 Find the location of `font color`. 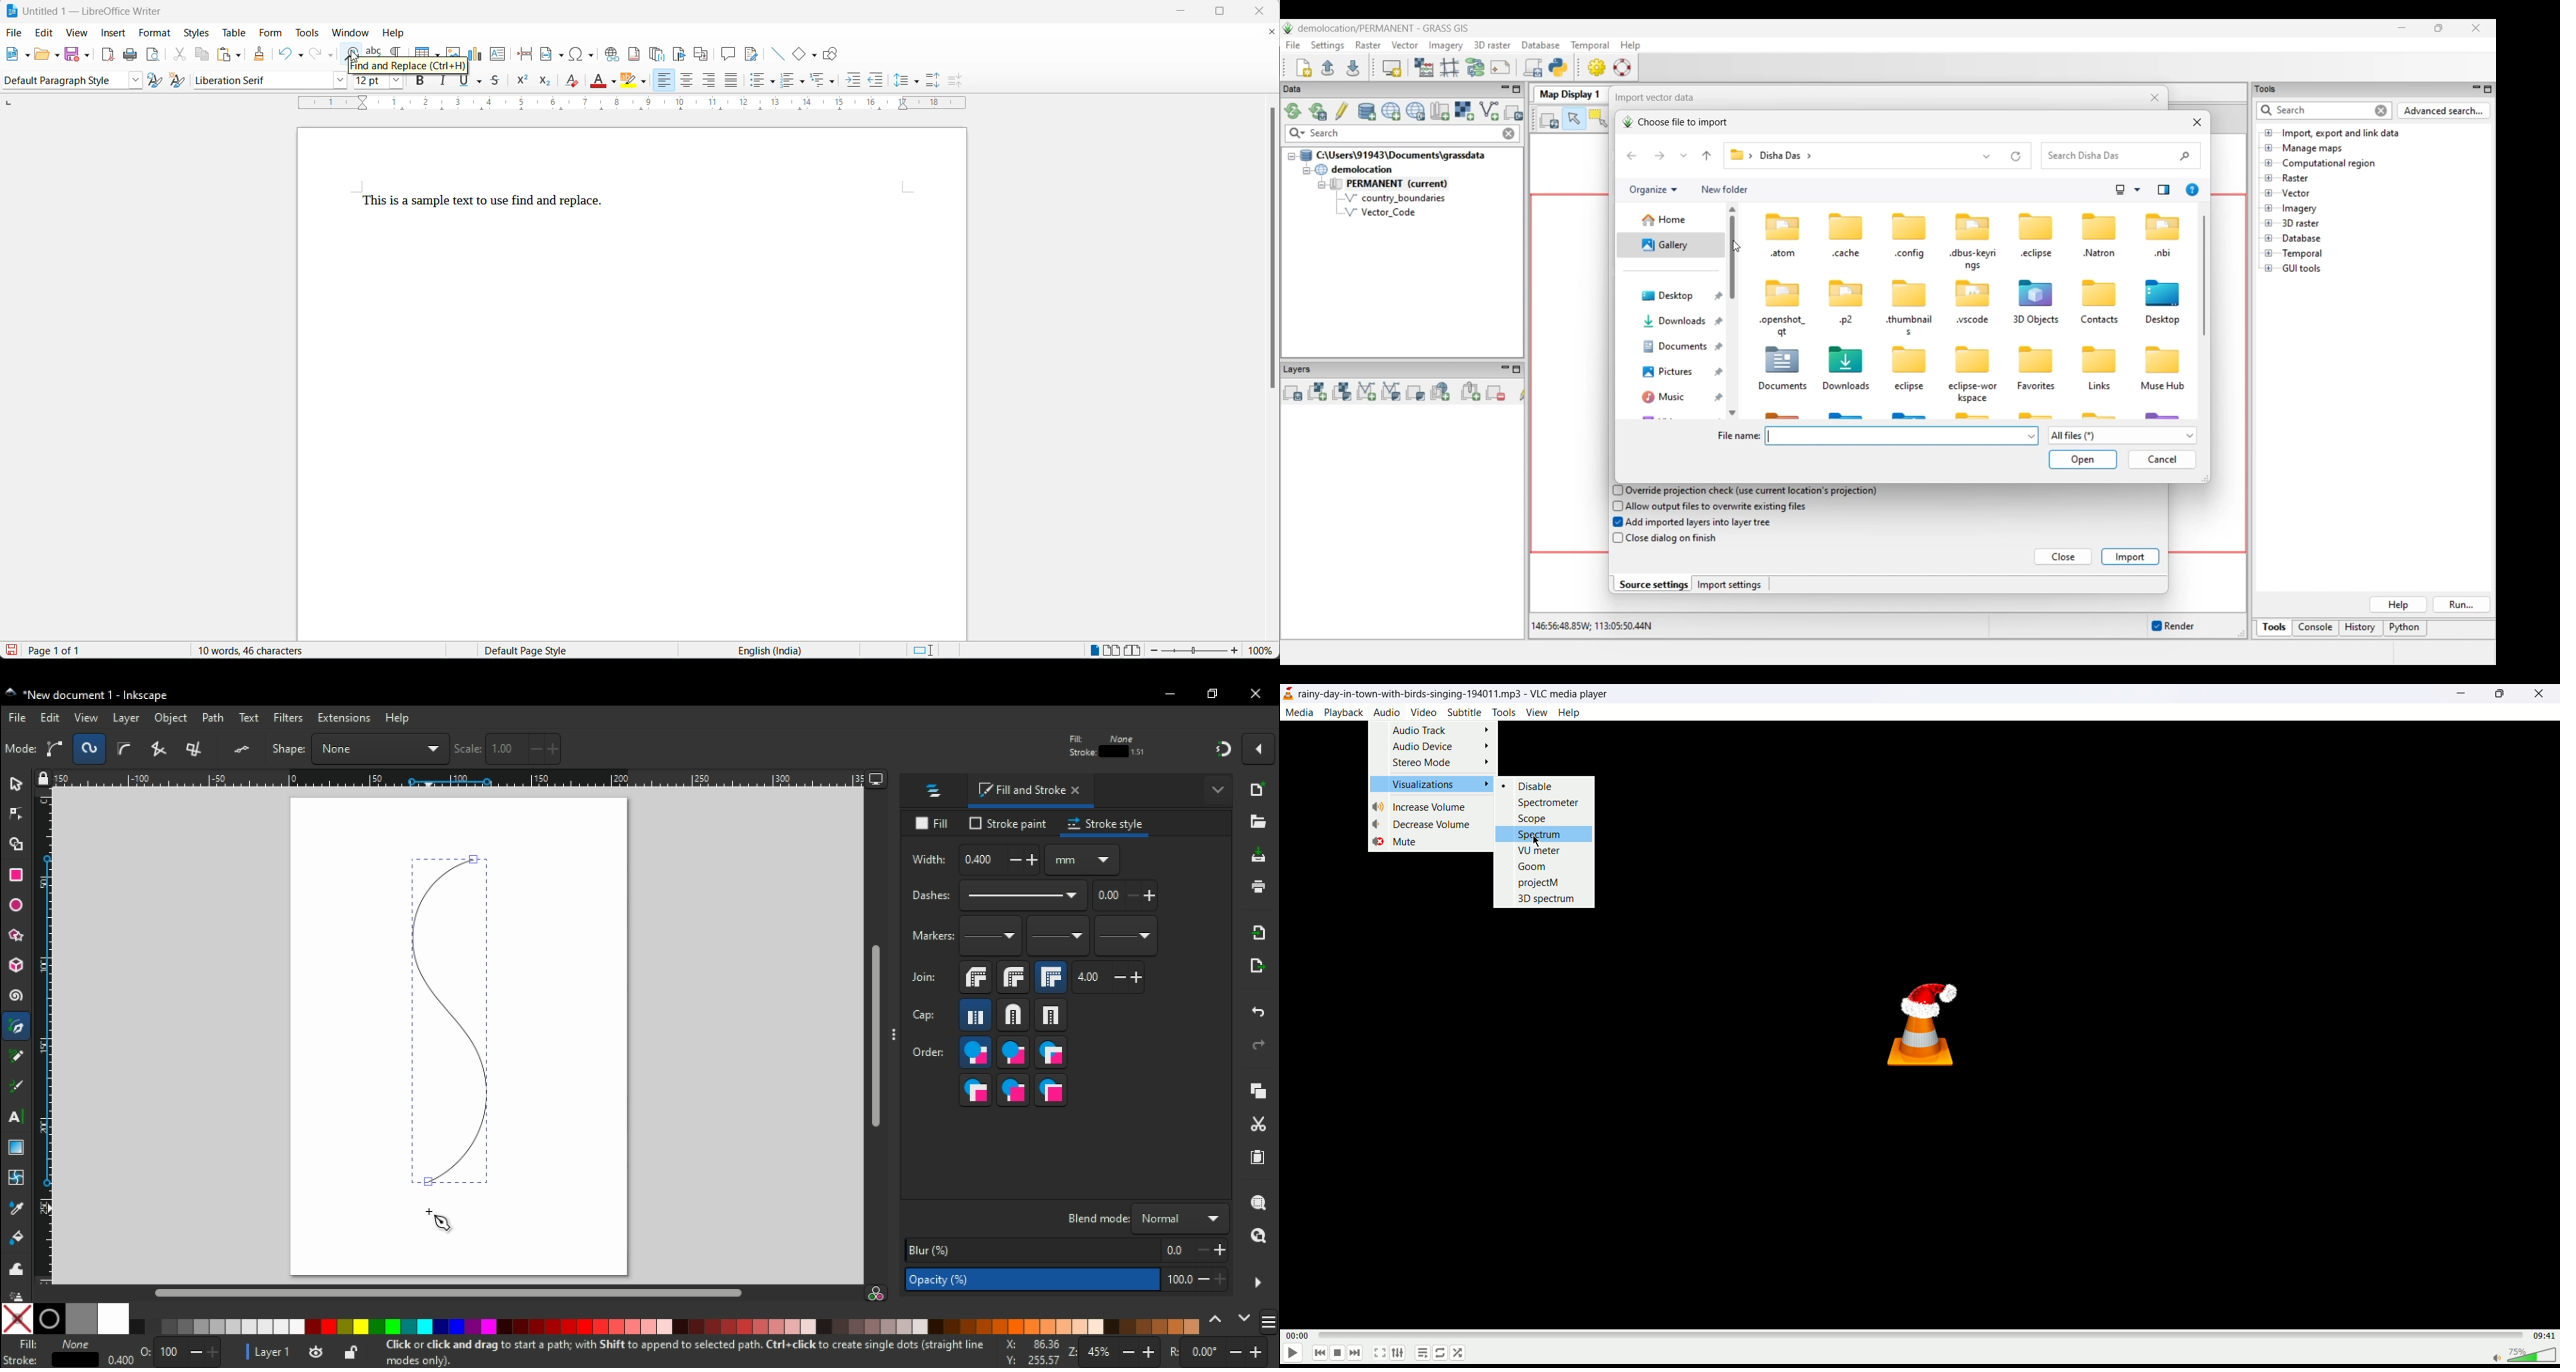

font color is located at coordinates (599, 80).